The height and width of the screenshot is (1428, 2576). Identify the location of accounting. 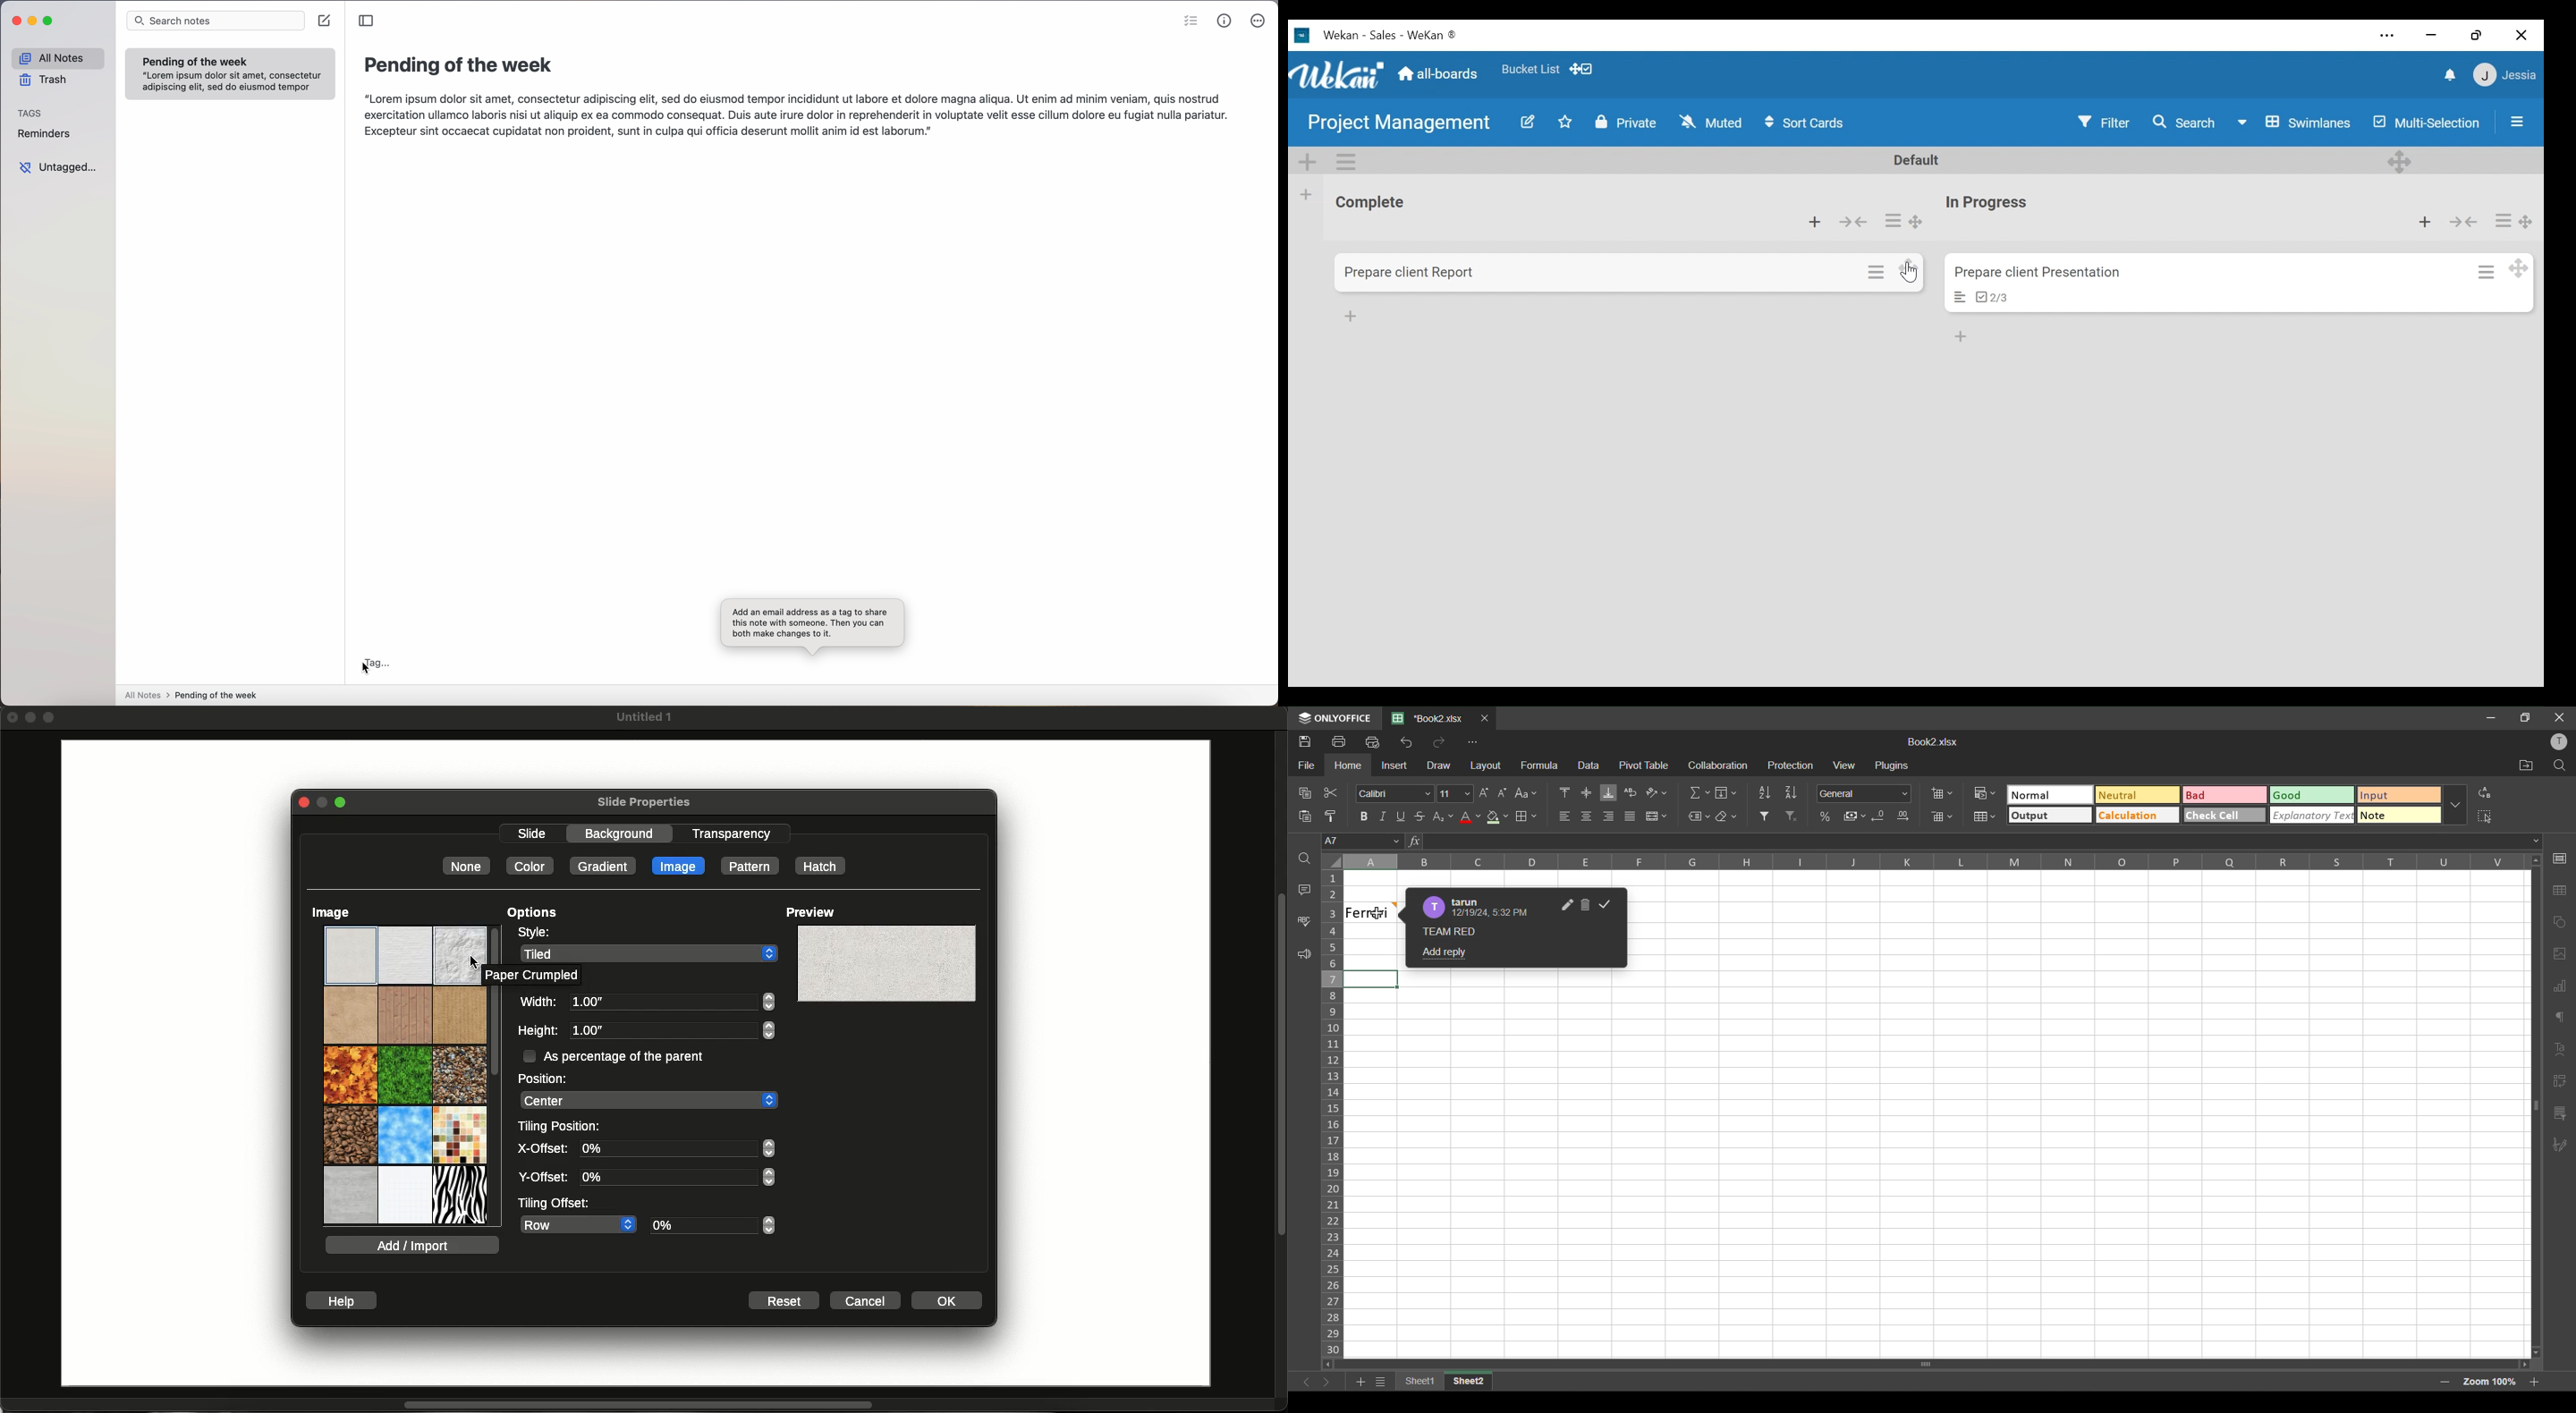
(1854, 816).